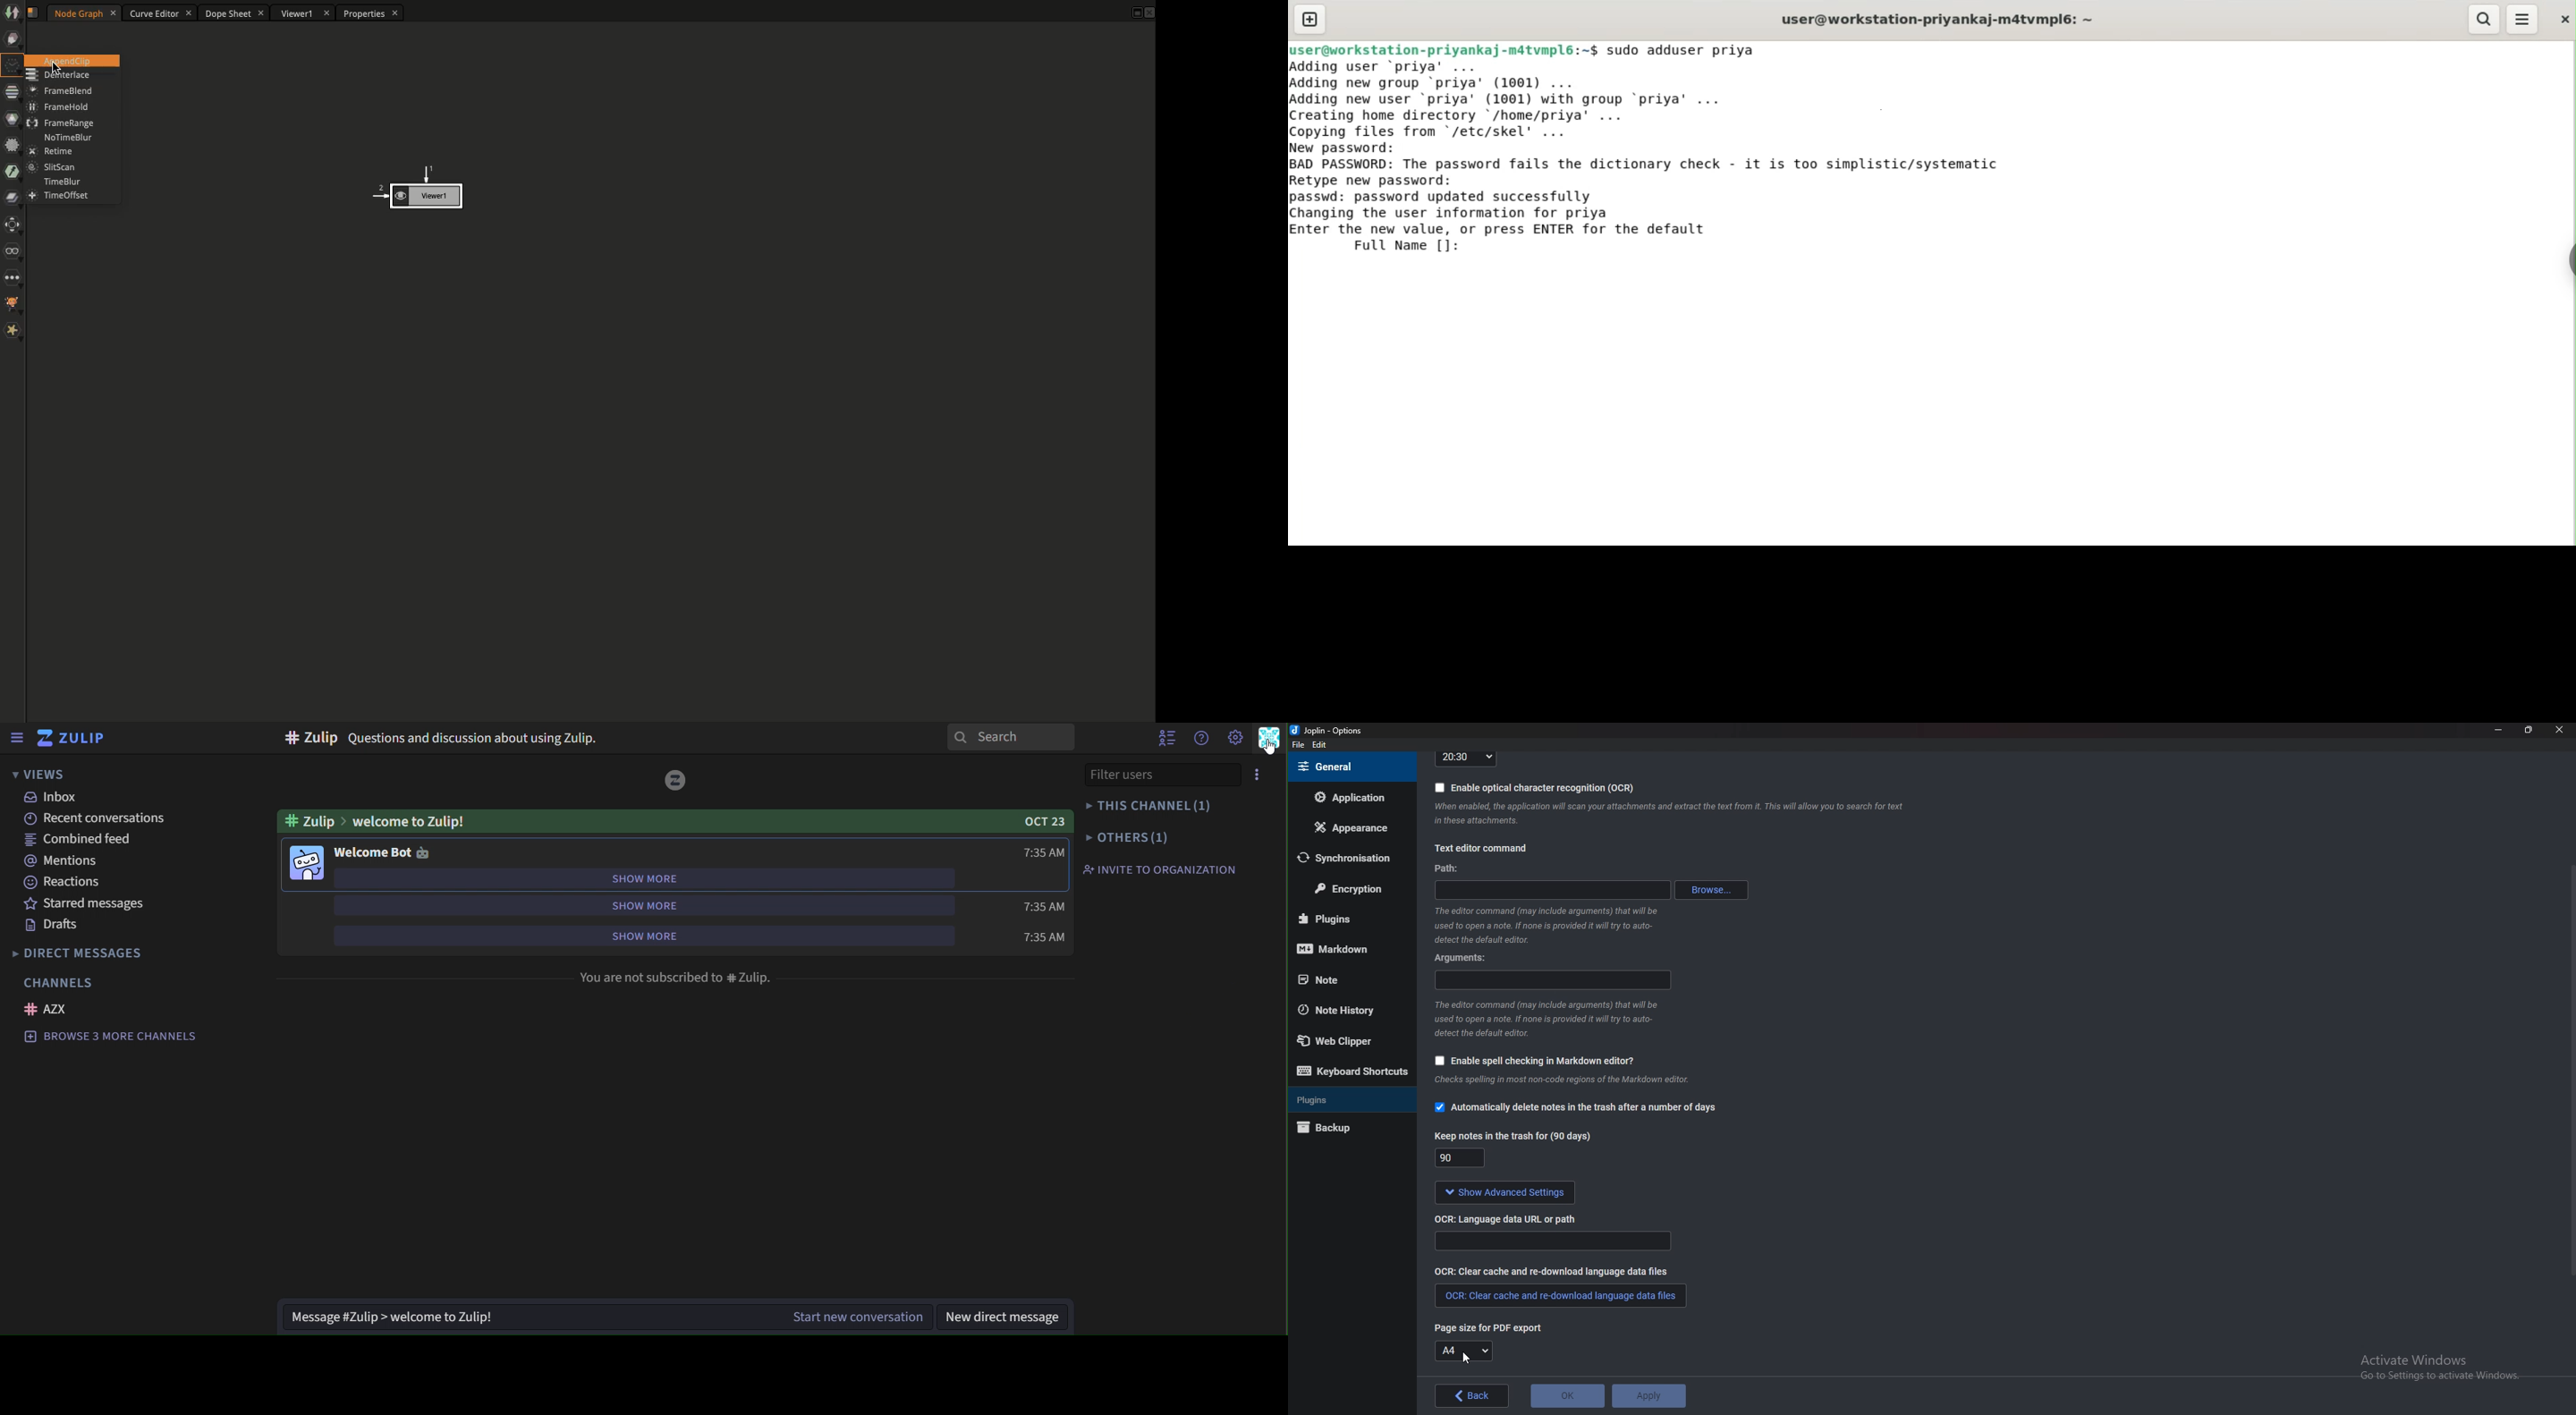  What do you see at coordinates (1466, 758) in the screenshot?
I see `Time format` at bounding box center [1466, 758].